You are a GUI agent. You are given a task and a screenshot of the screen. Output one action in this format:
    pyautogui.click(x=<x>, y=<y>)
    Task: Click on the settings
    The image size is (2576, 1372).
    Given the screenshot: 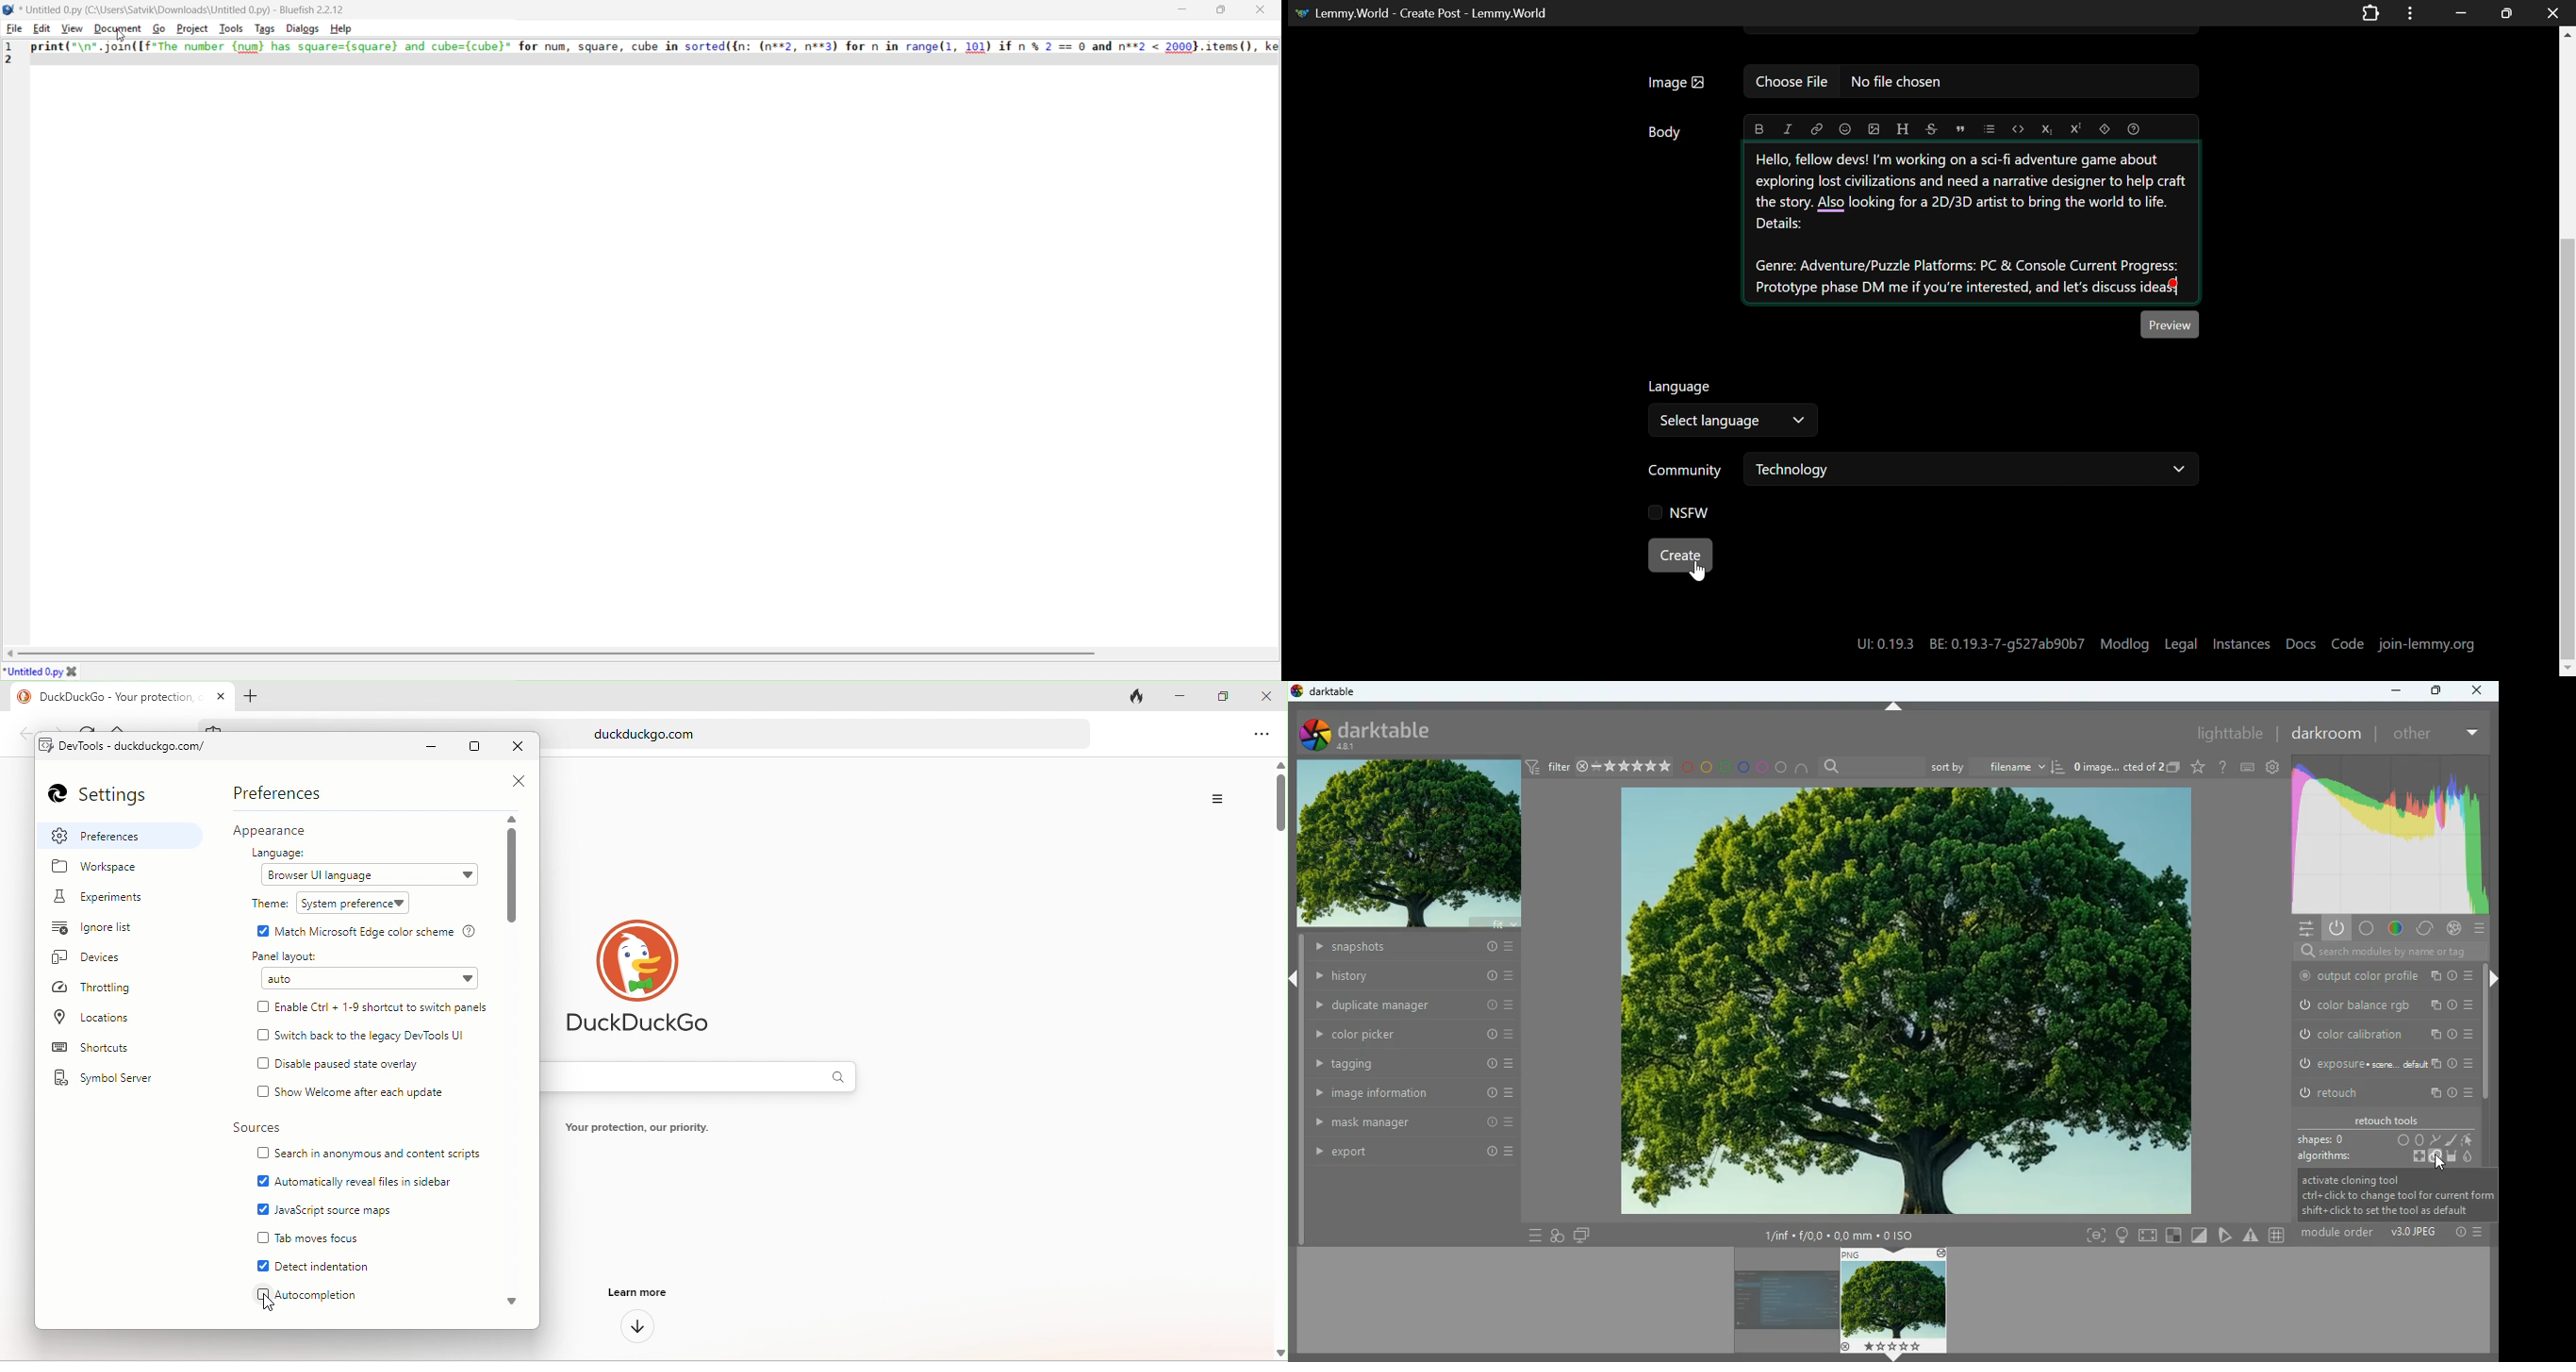 What is the action you would take?
    pyautogui.click(x=109, y=796)
    